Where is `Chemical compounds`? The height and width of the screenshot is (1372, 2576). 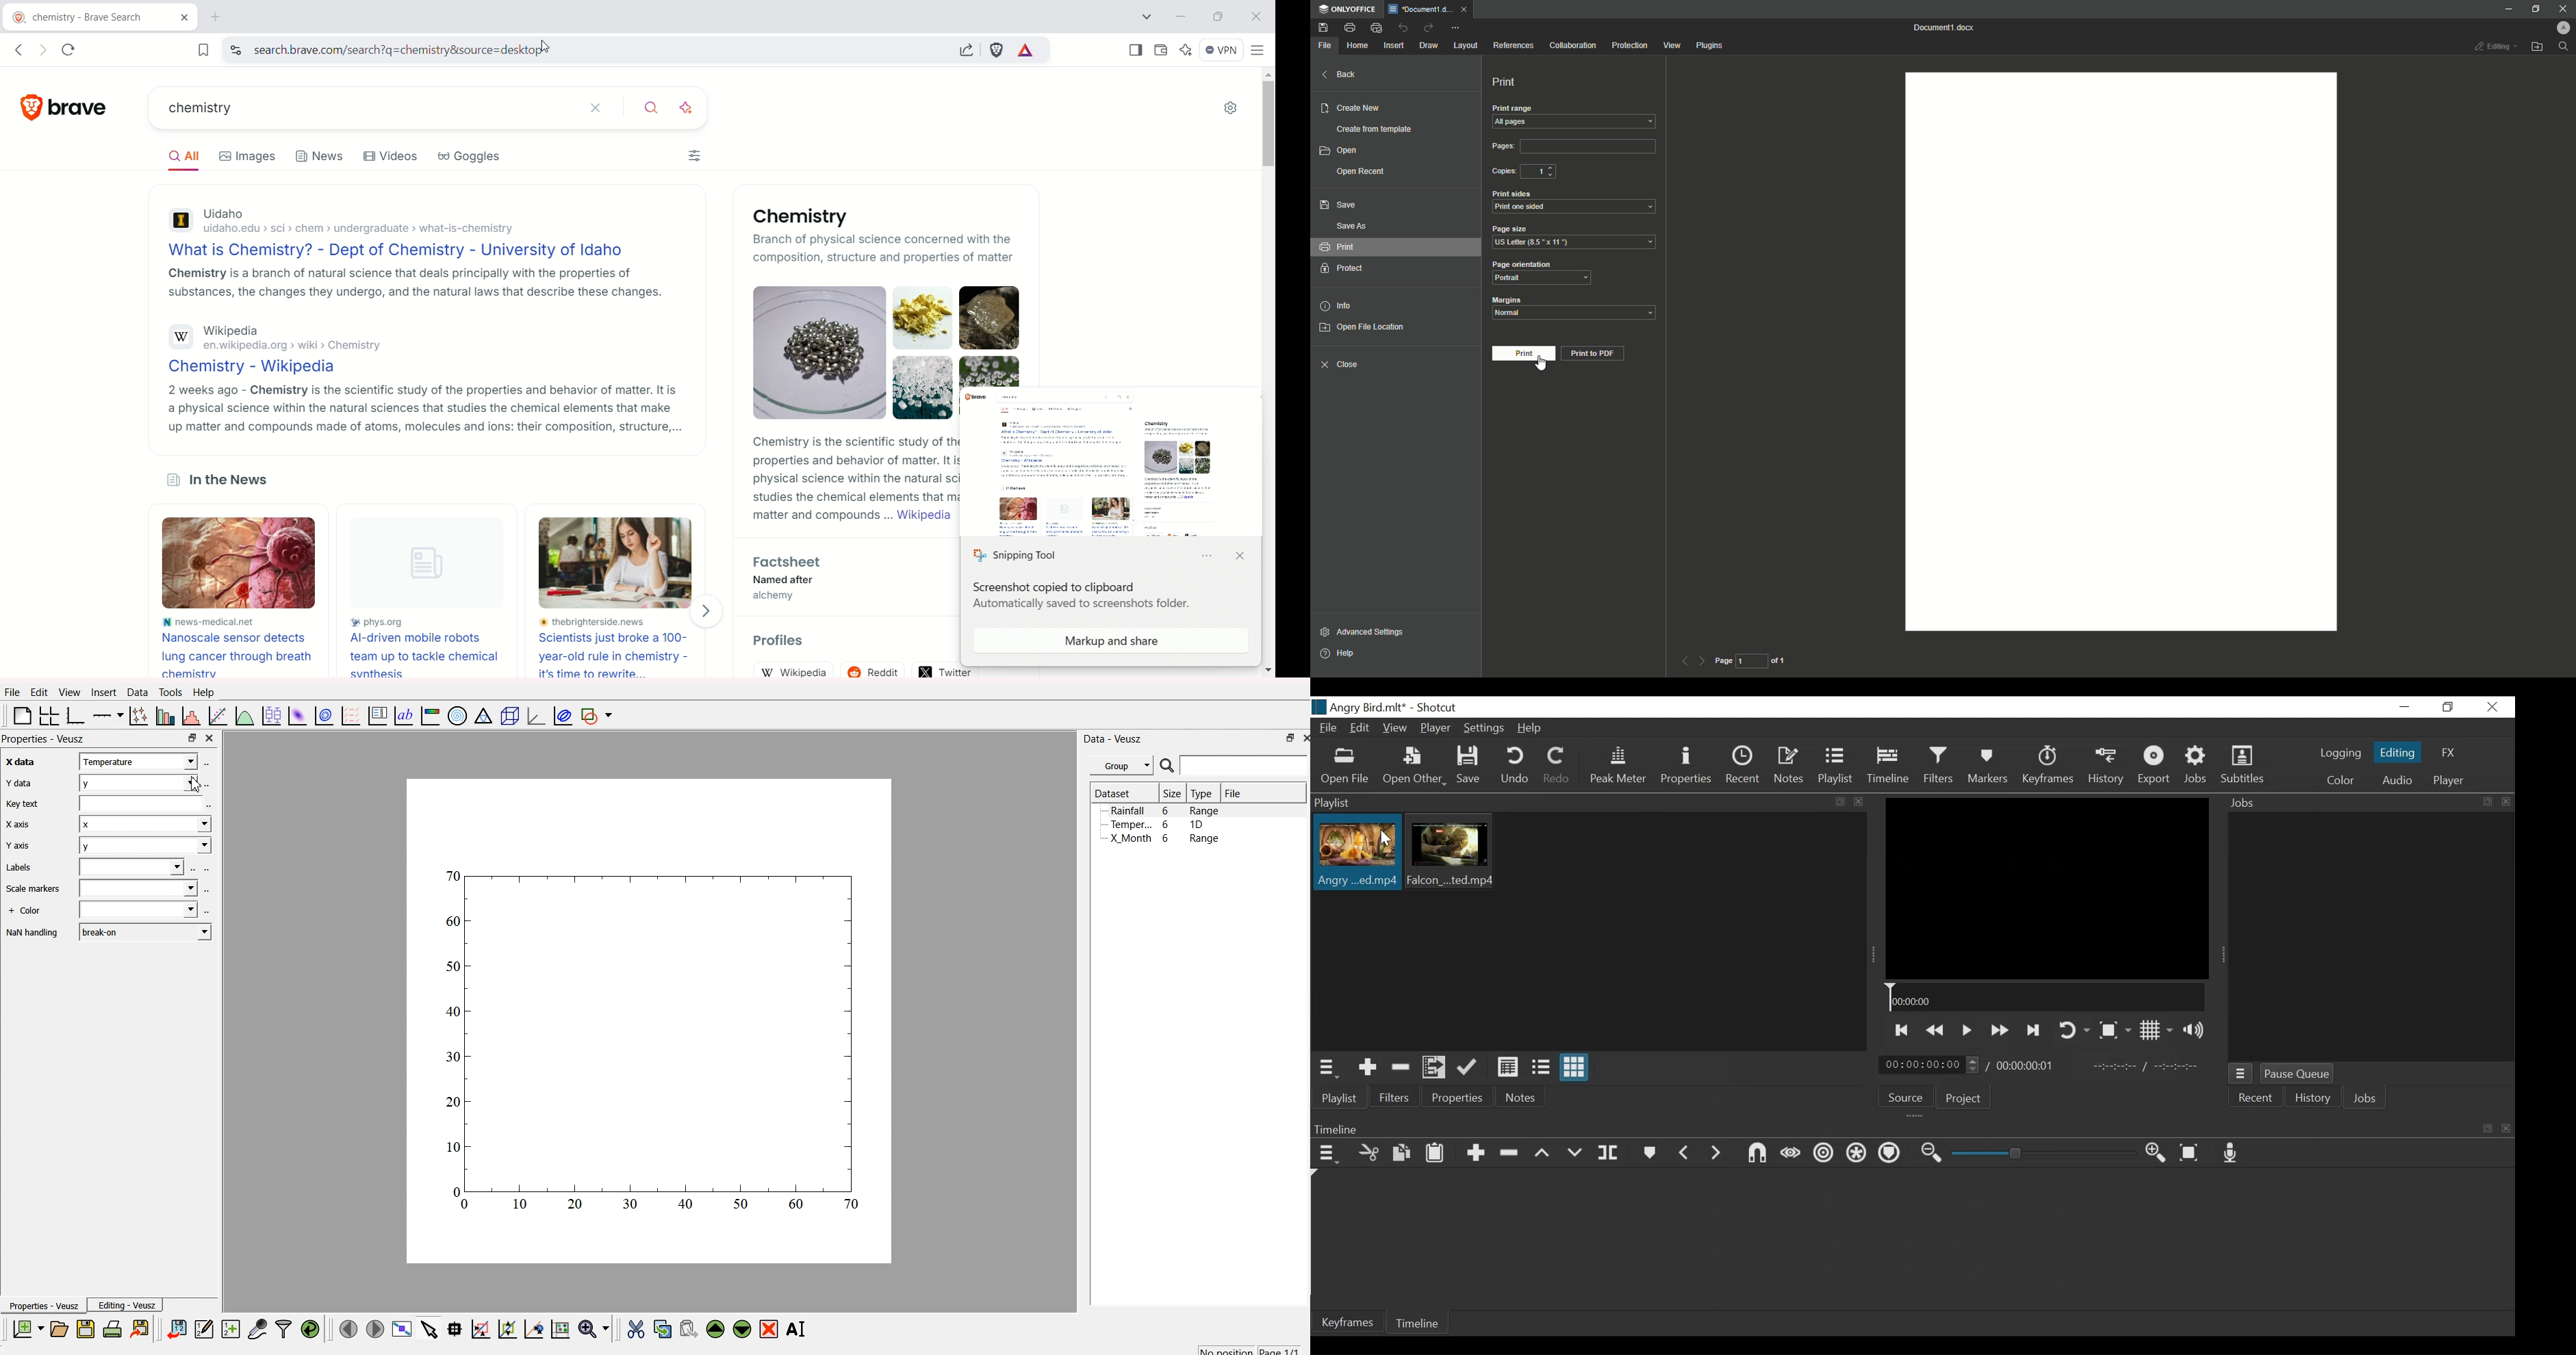 Chemical compounds is located at coordinates (853, 352).